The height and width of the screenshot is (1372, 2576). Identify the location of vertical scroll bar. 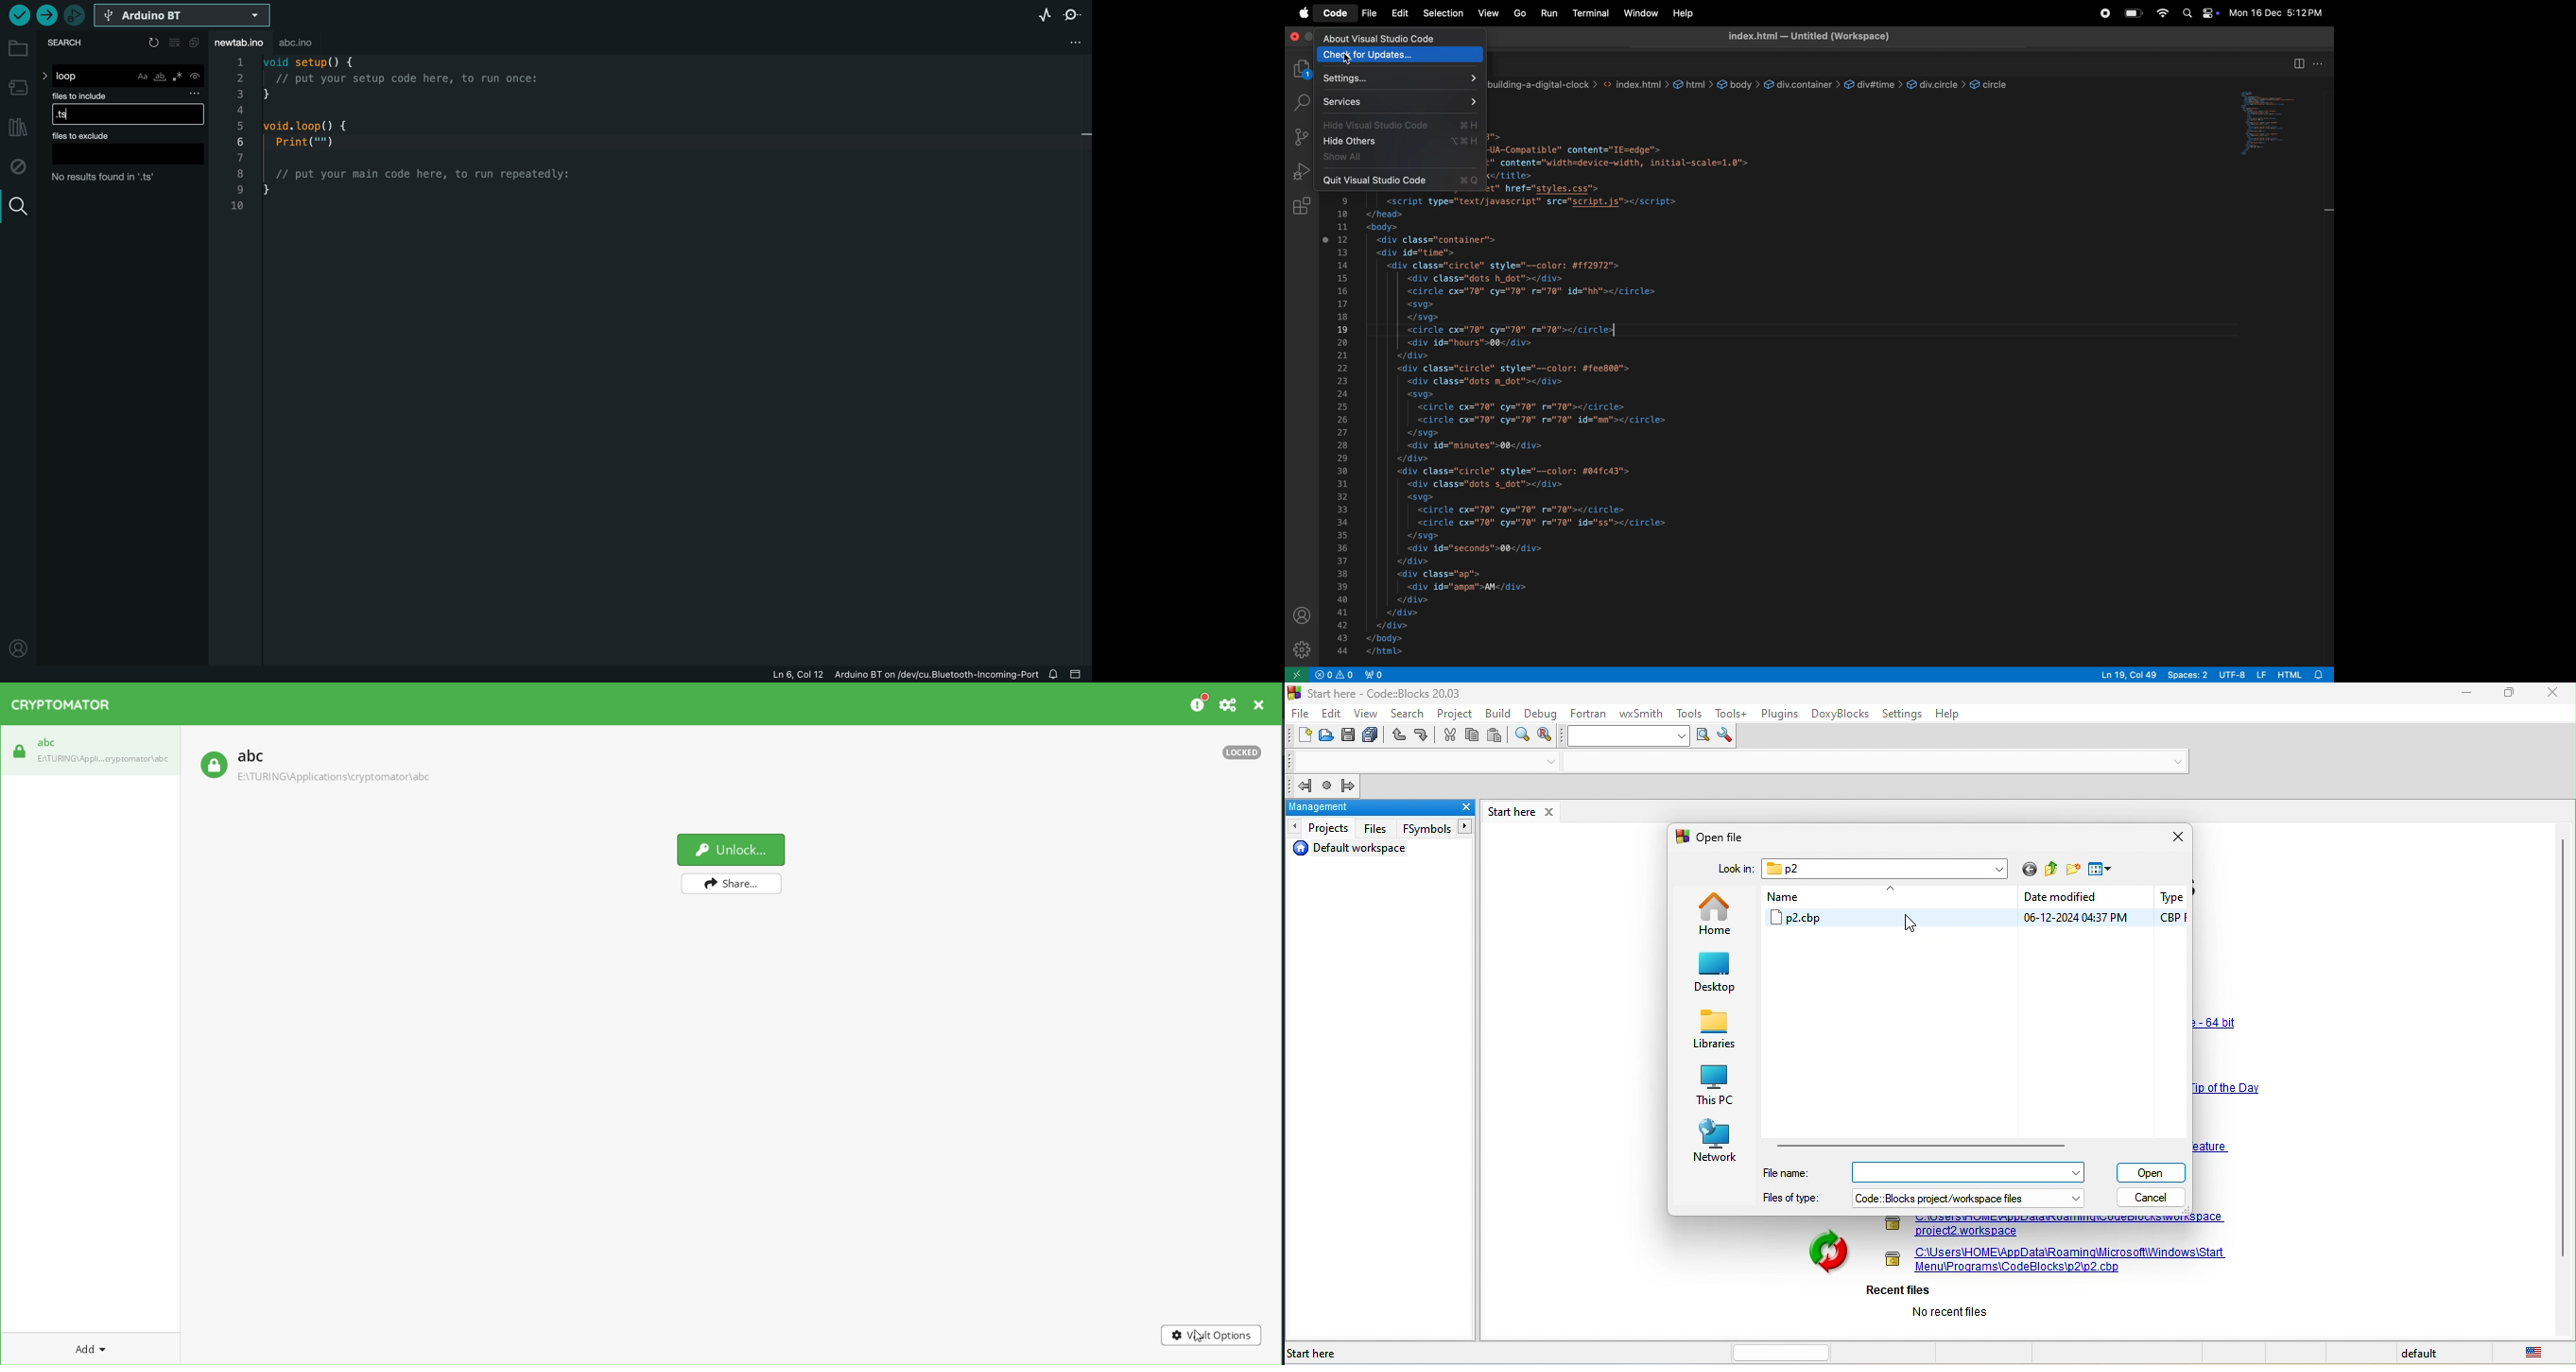
(2563, 1047).